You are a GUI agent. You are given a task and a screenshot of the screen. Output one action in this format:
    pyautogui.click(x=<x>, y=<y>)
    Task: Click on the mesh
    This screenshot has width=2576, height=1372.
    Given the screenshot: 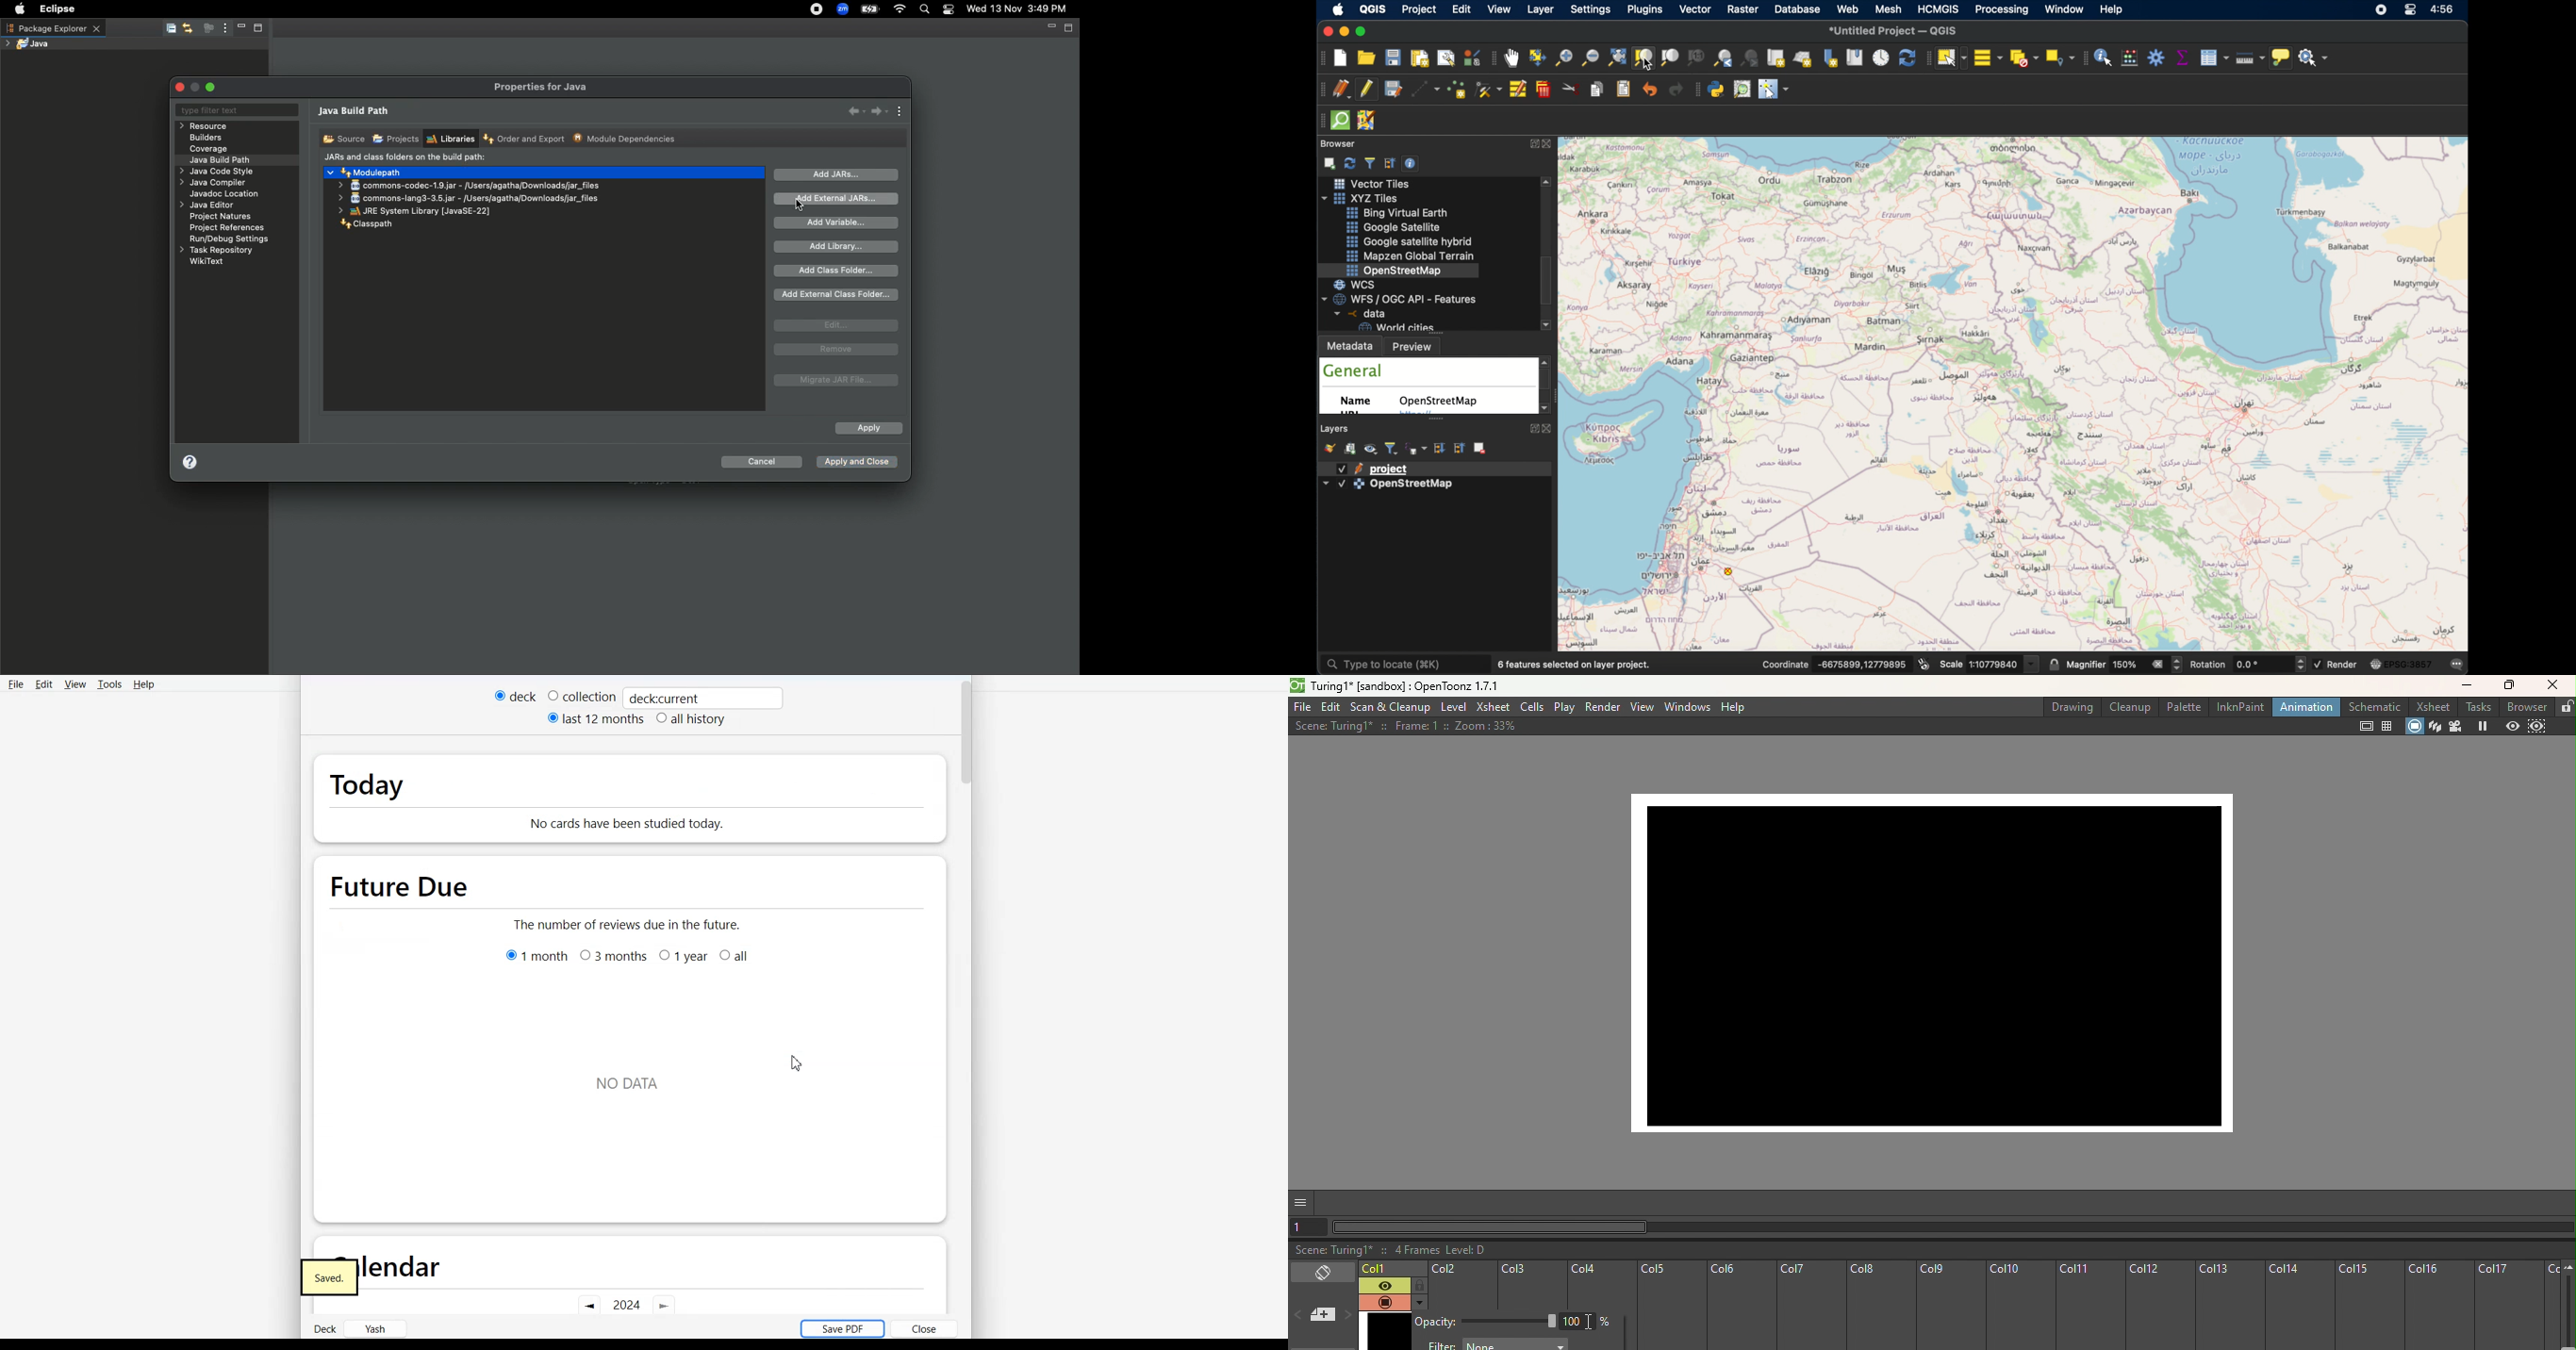 What is the action you would take?
    pyautogui.click(x=1887, y=8)
    